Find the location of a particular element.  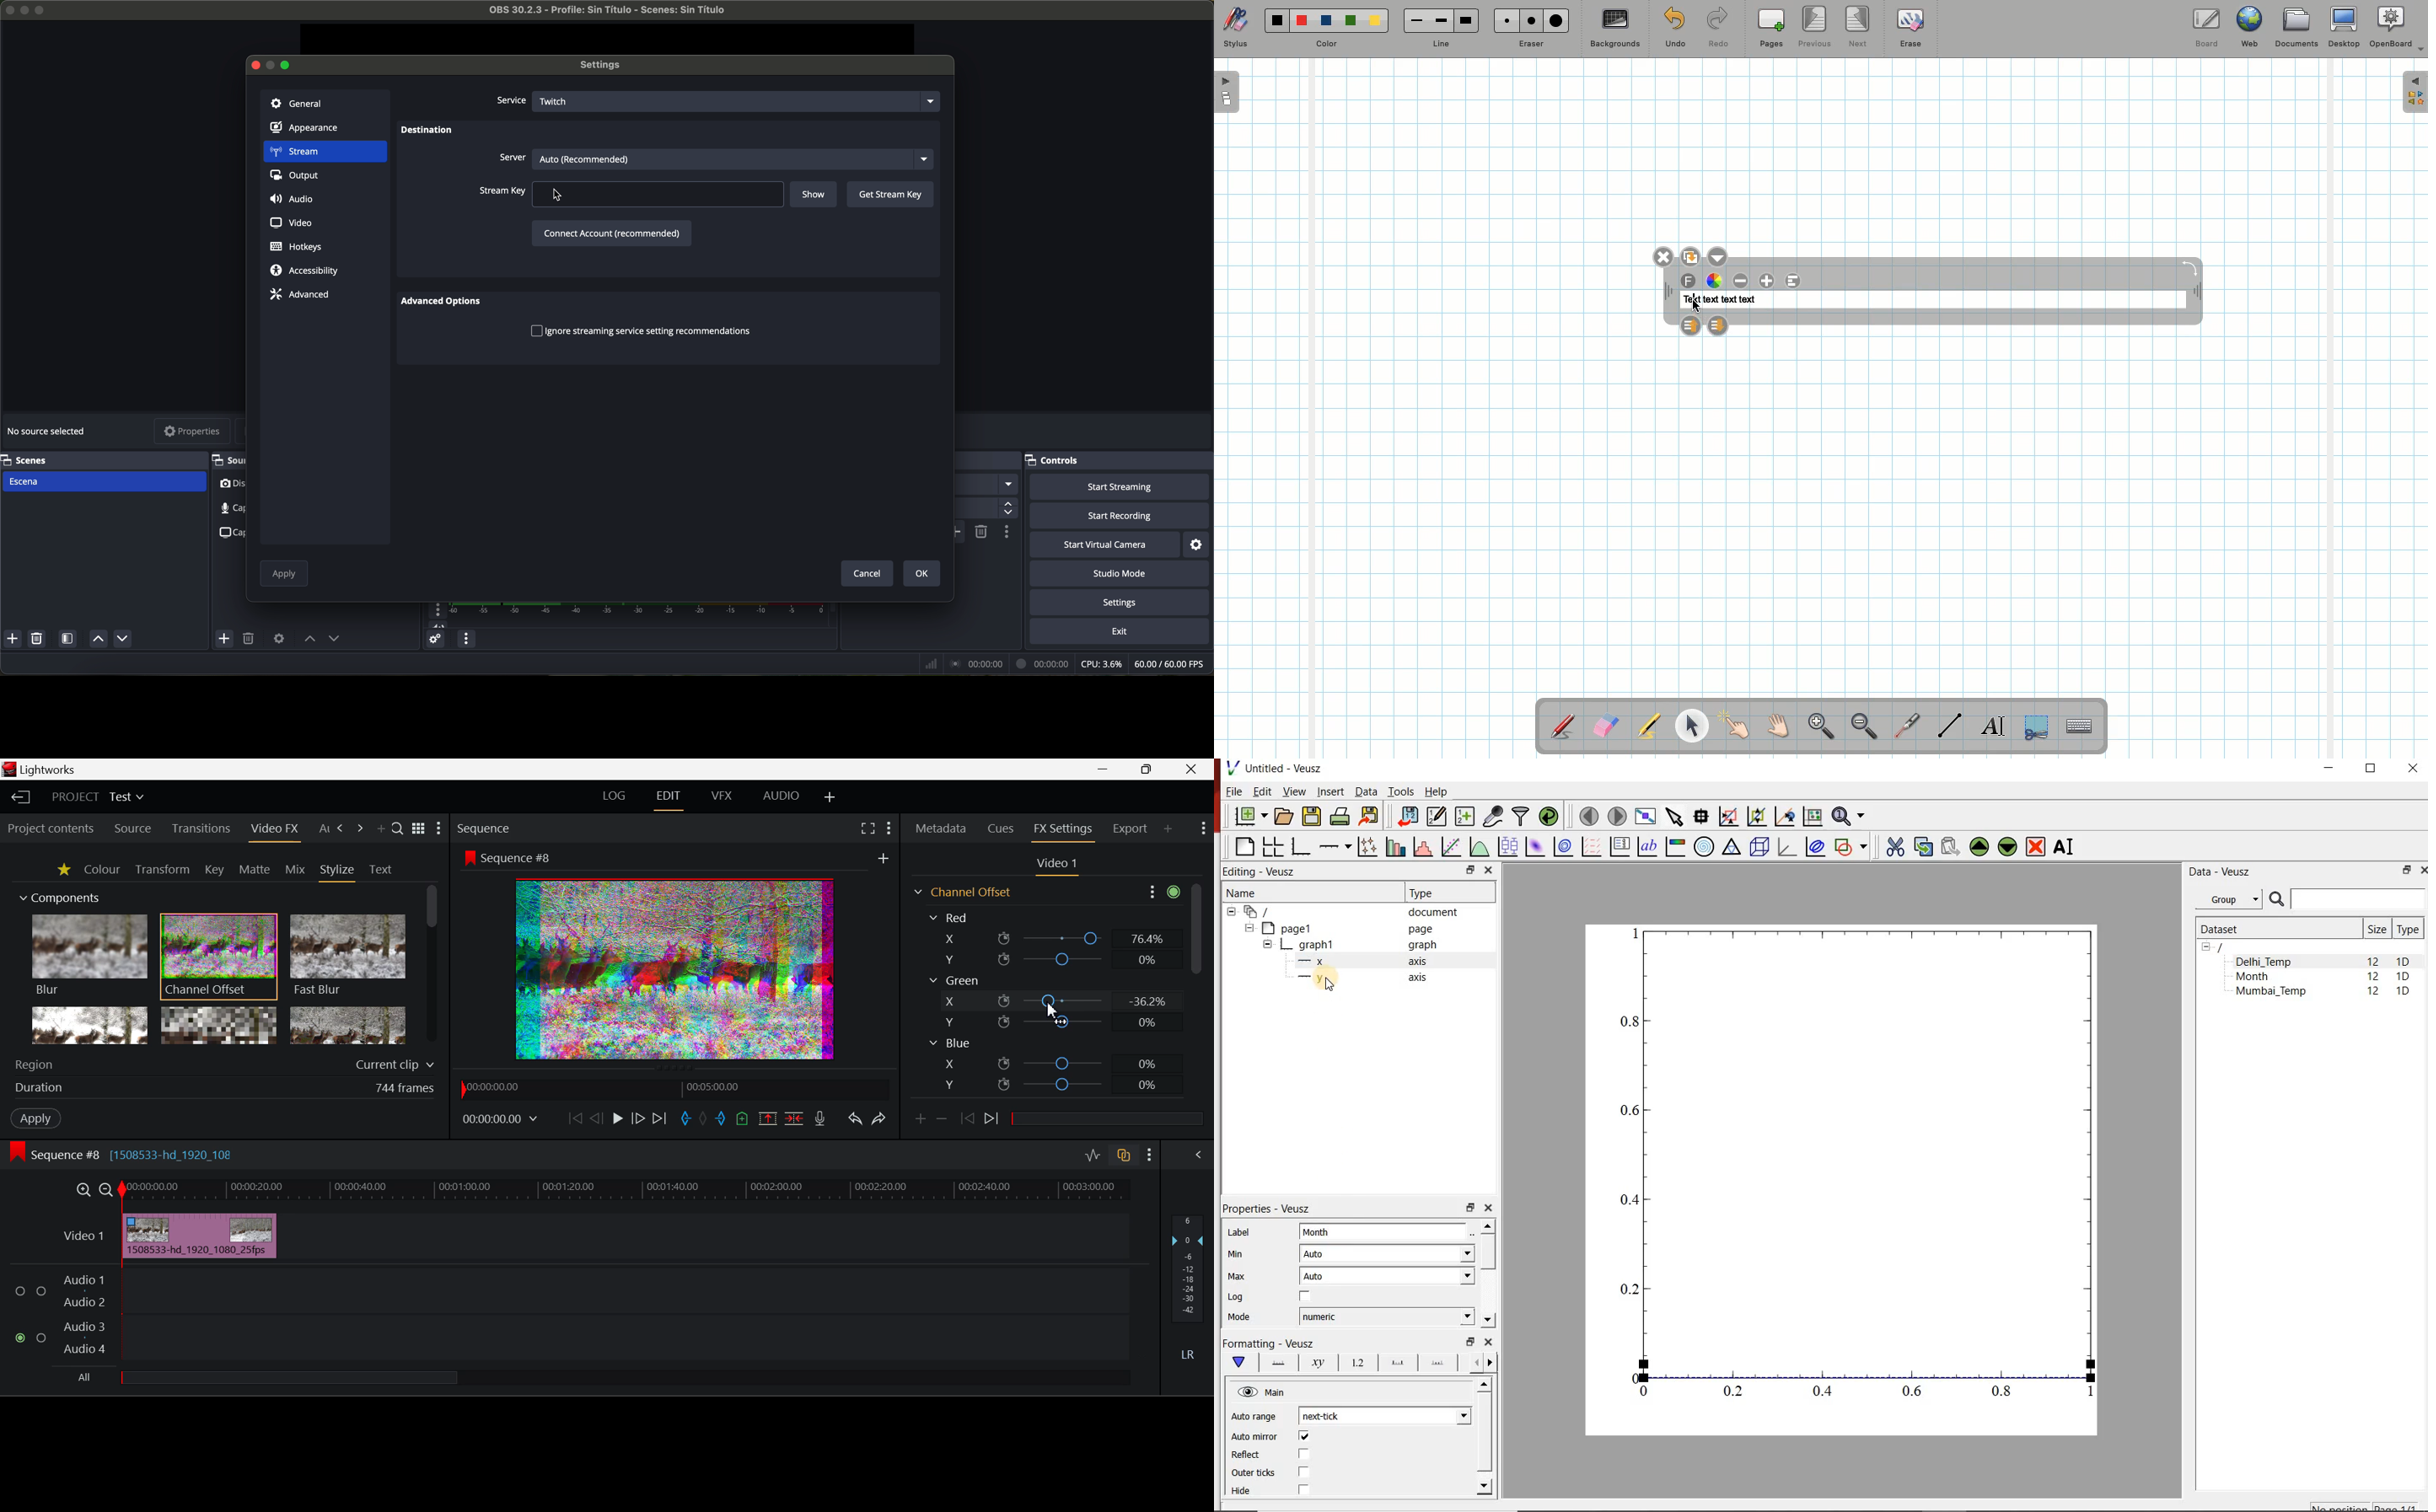

Untitled-Veusz is located at coordinates (1278, 768).